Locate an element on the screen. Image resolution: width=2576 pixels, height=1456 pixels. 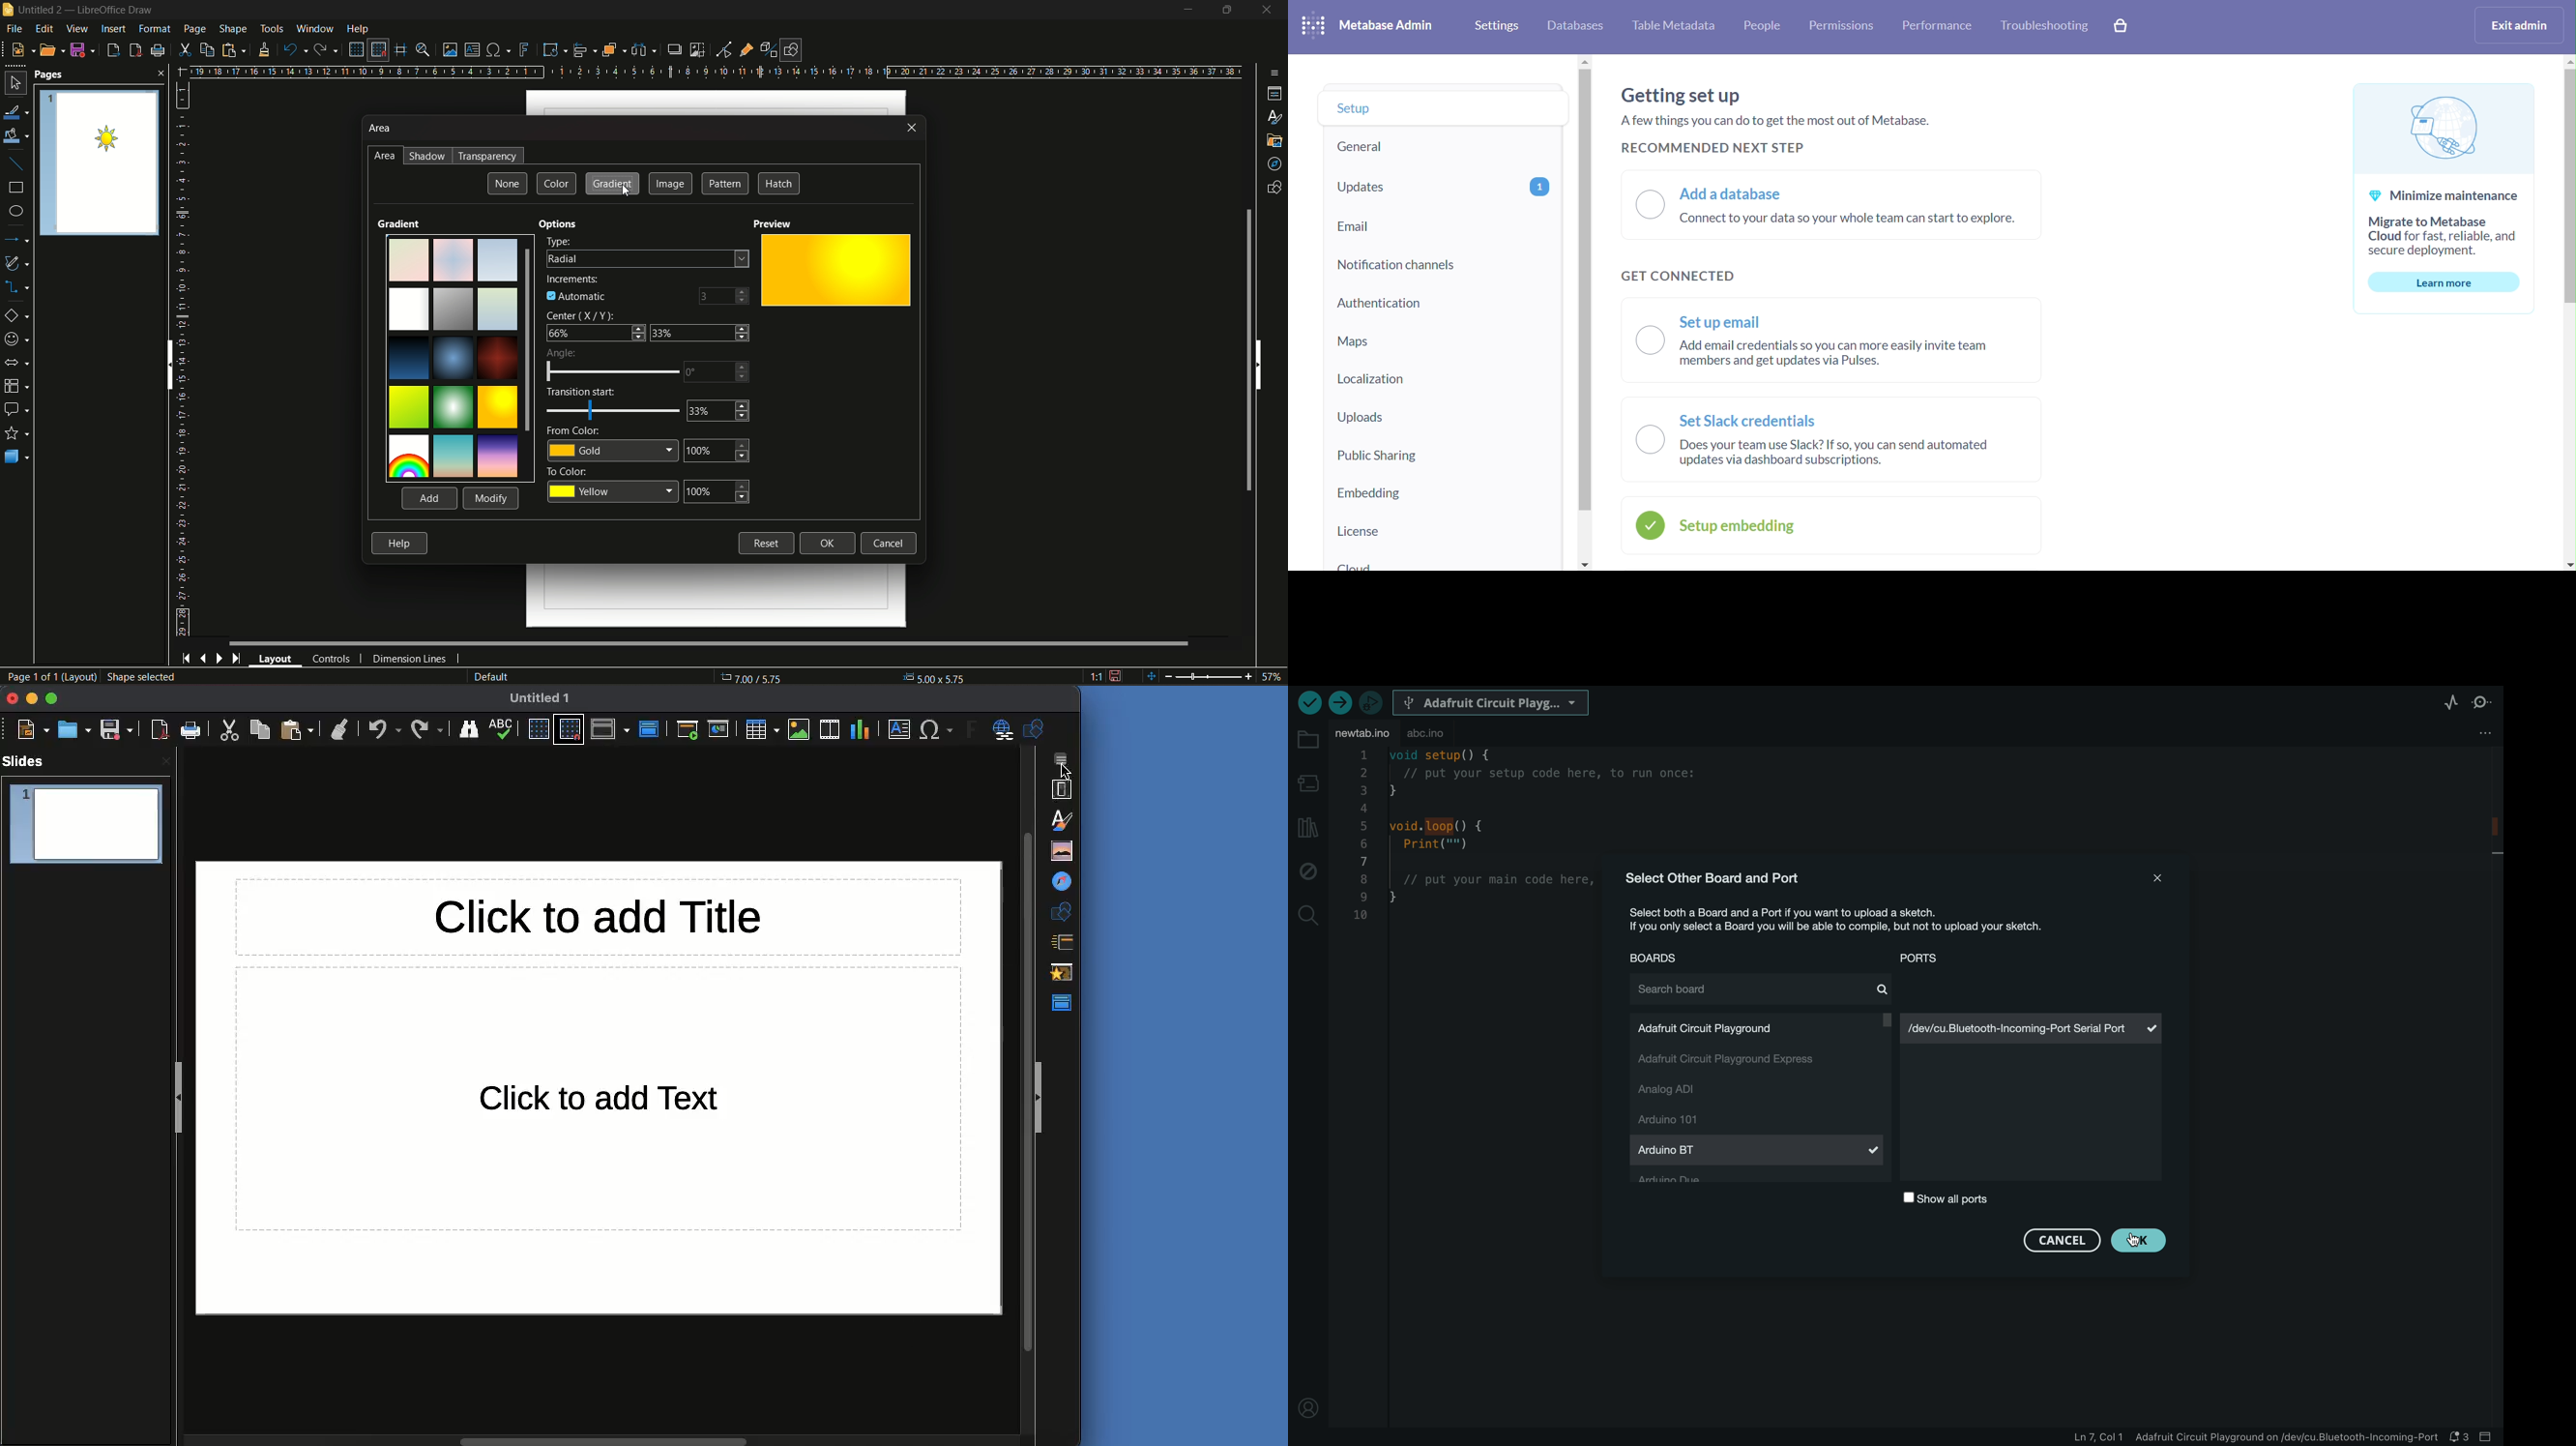
a few things you can do to get the most out of metabase is located at coordinates (1778, 124).